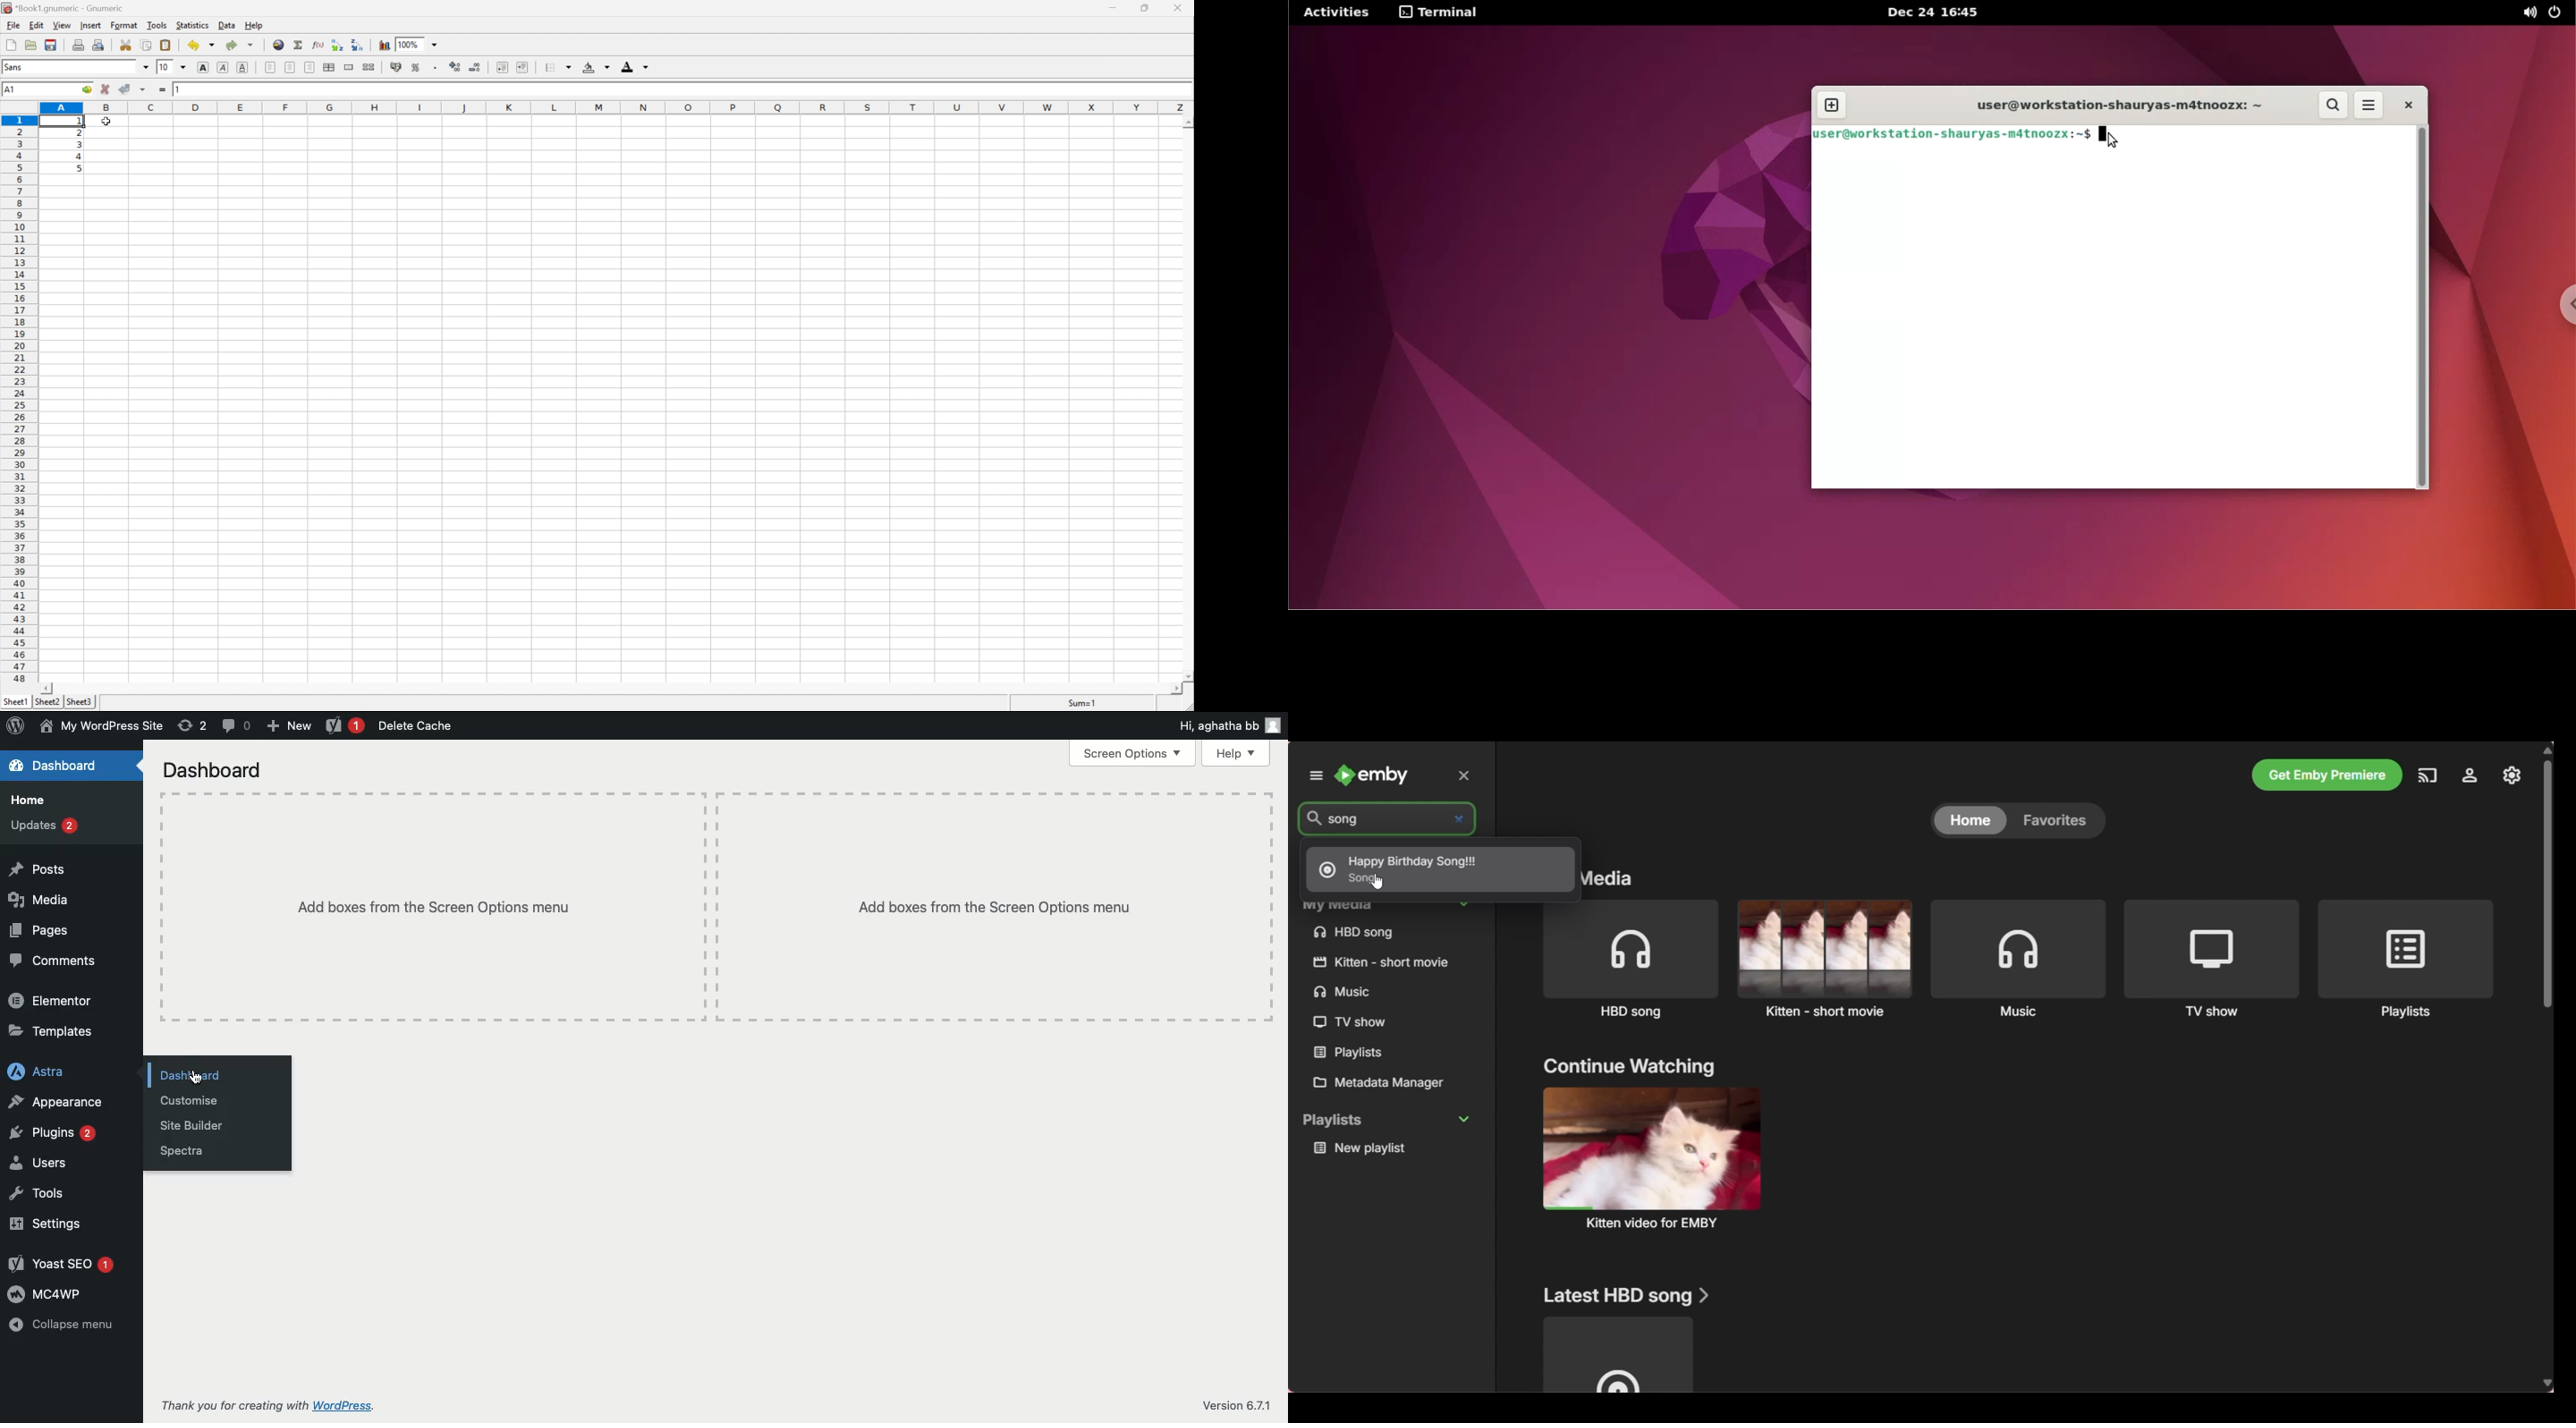 The image size is (2576, 1428). I want to click on My media, so click(1392, 906).